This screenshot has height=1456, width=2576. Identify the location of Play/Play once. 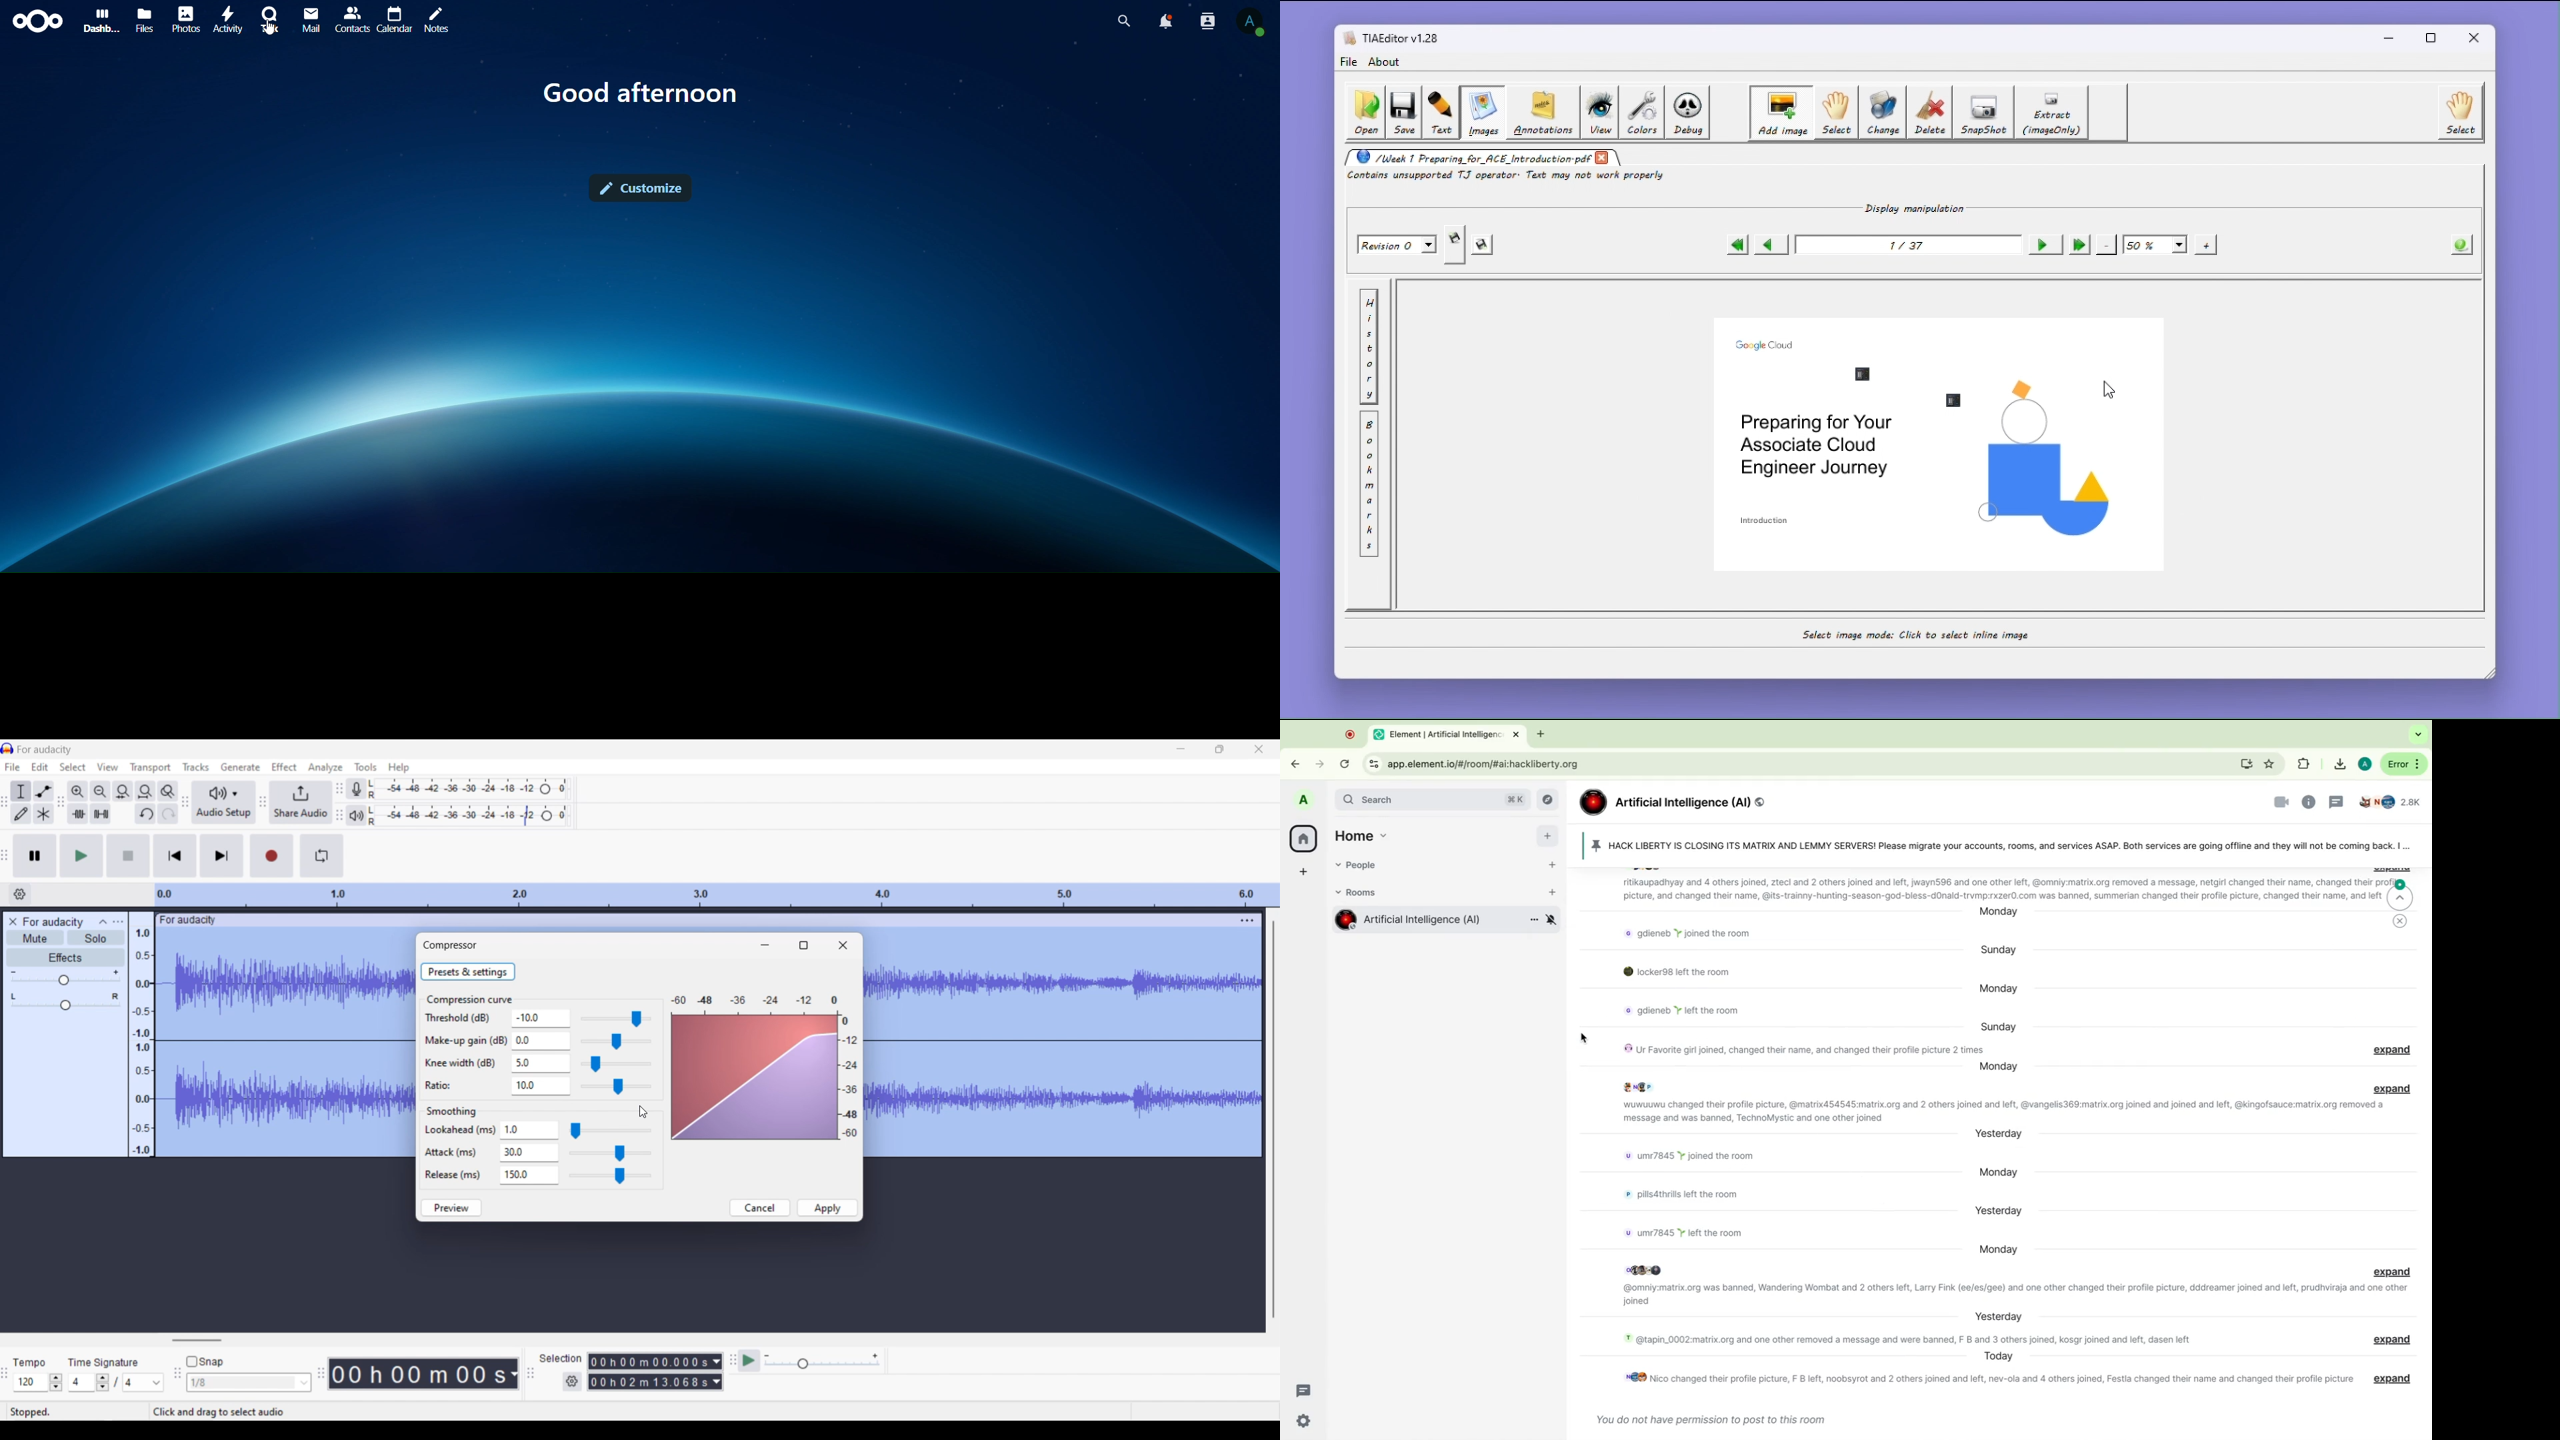
(81, 856).